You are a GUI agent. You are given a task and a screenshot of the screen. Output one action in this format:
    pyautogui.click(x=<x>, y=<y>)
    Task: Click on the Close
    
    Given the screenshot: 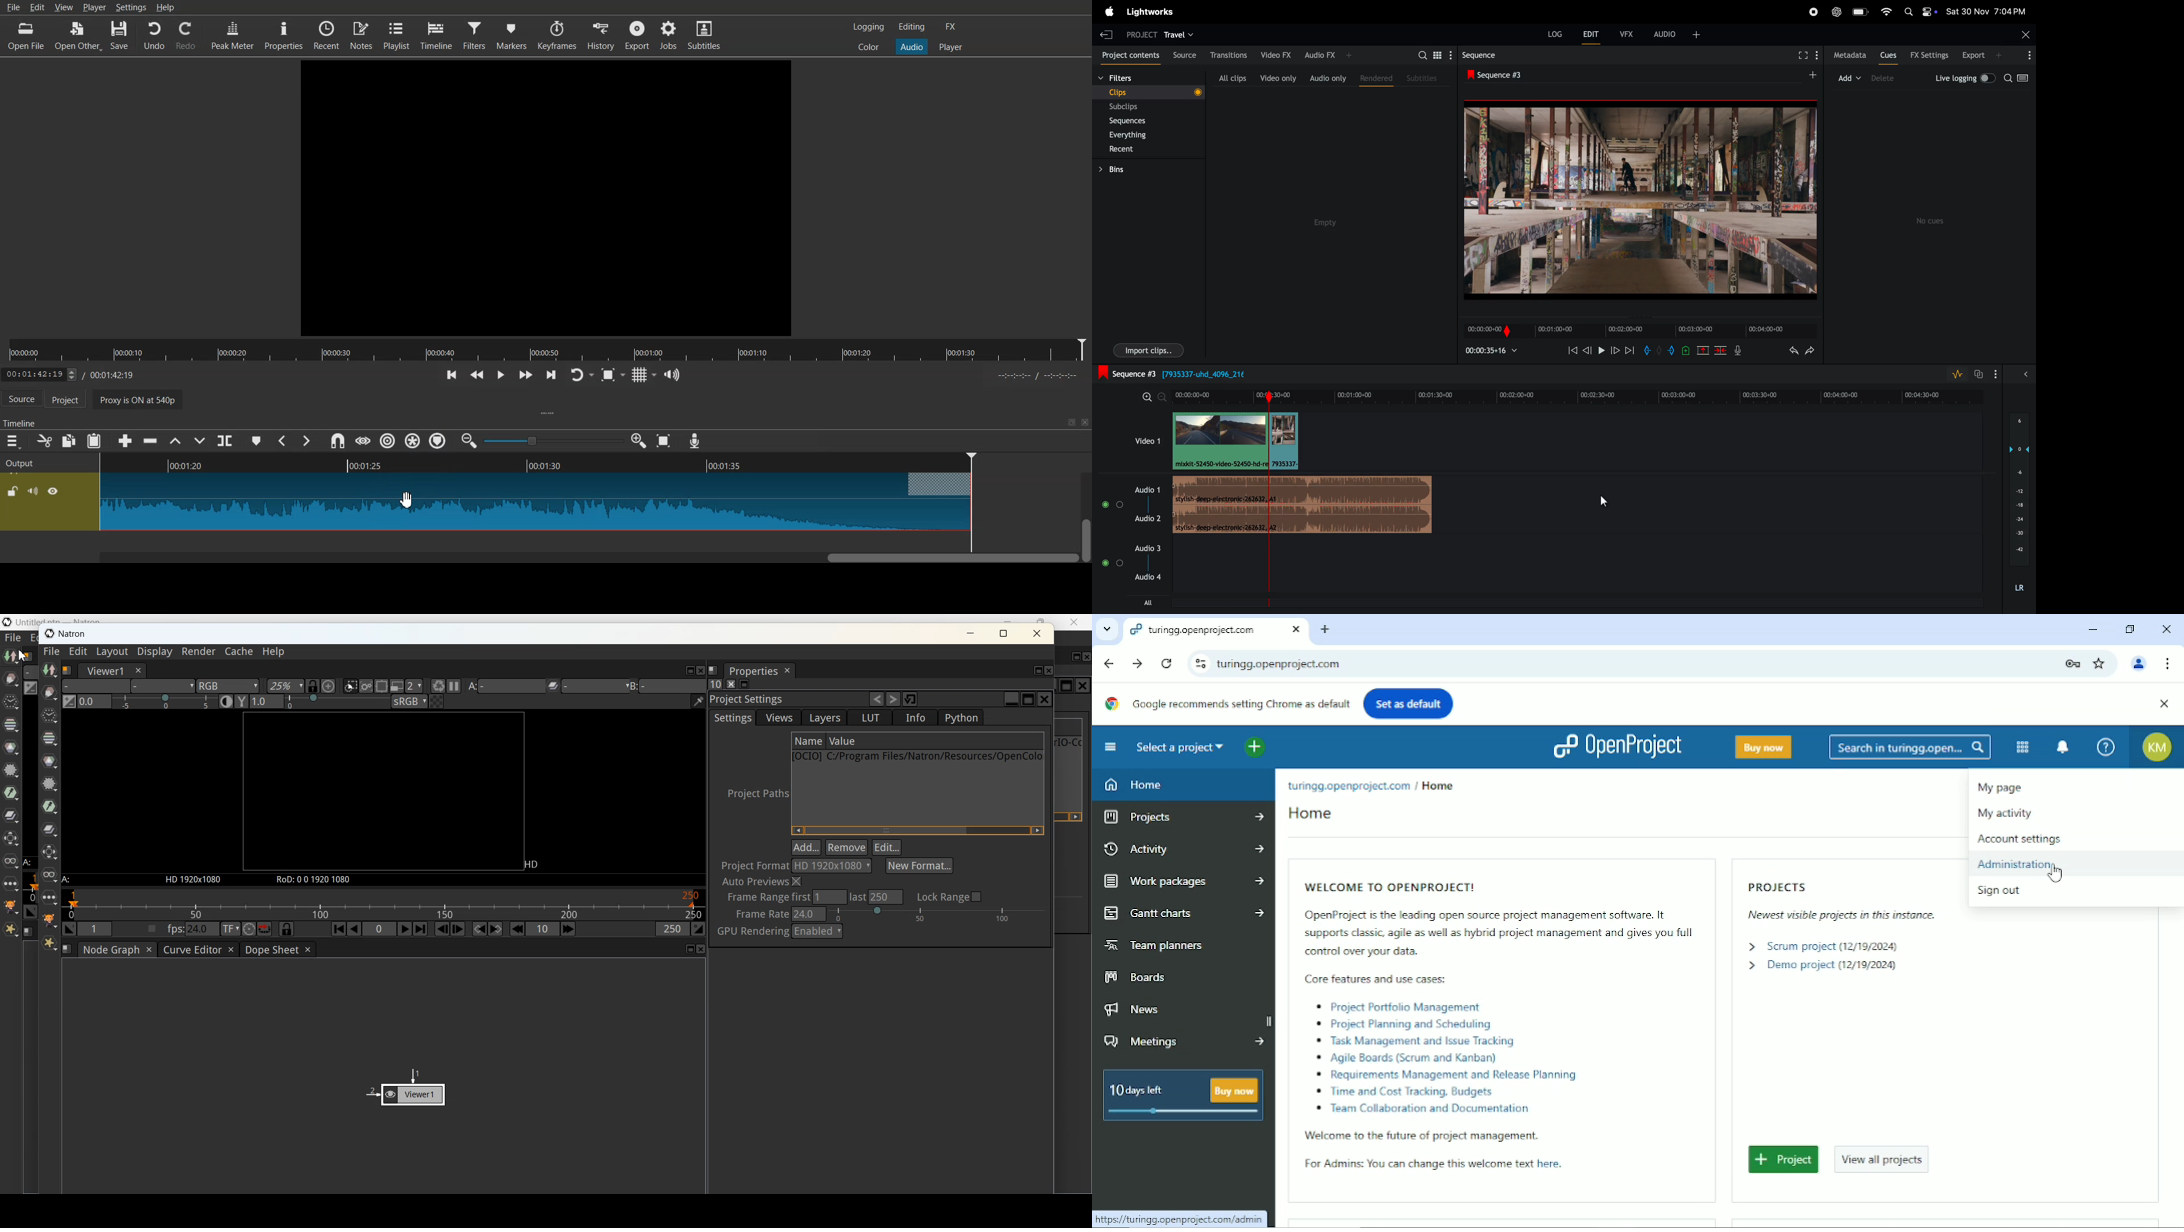 What is the action you would take?
    pyautogui.click(x=2163, y=704)
    